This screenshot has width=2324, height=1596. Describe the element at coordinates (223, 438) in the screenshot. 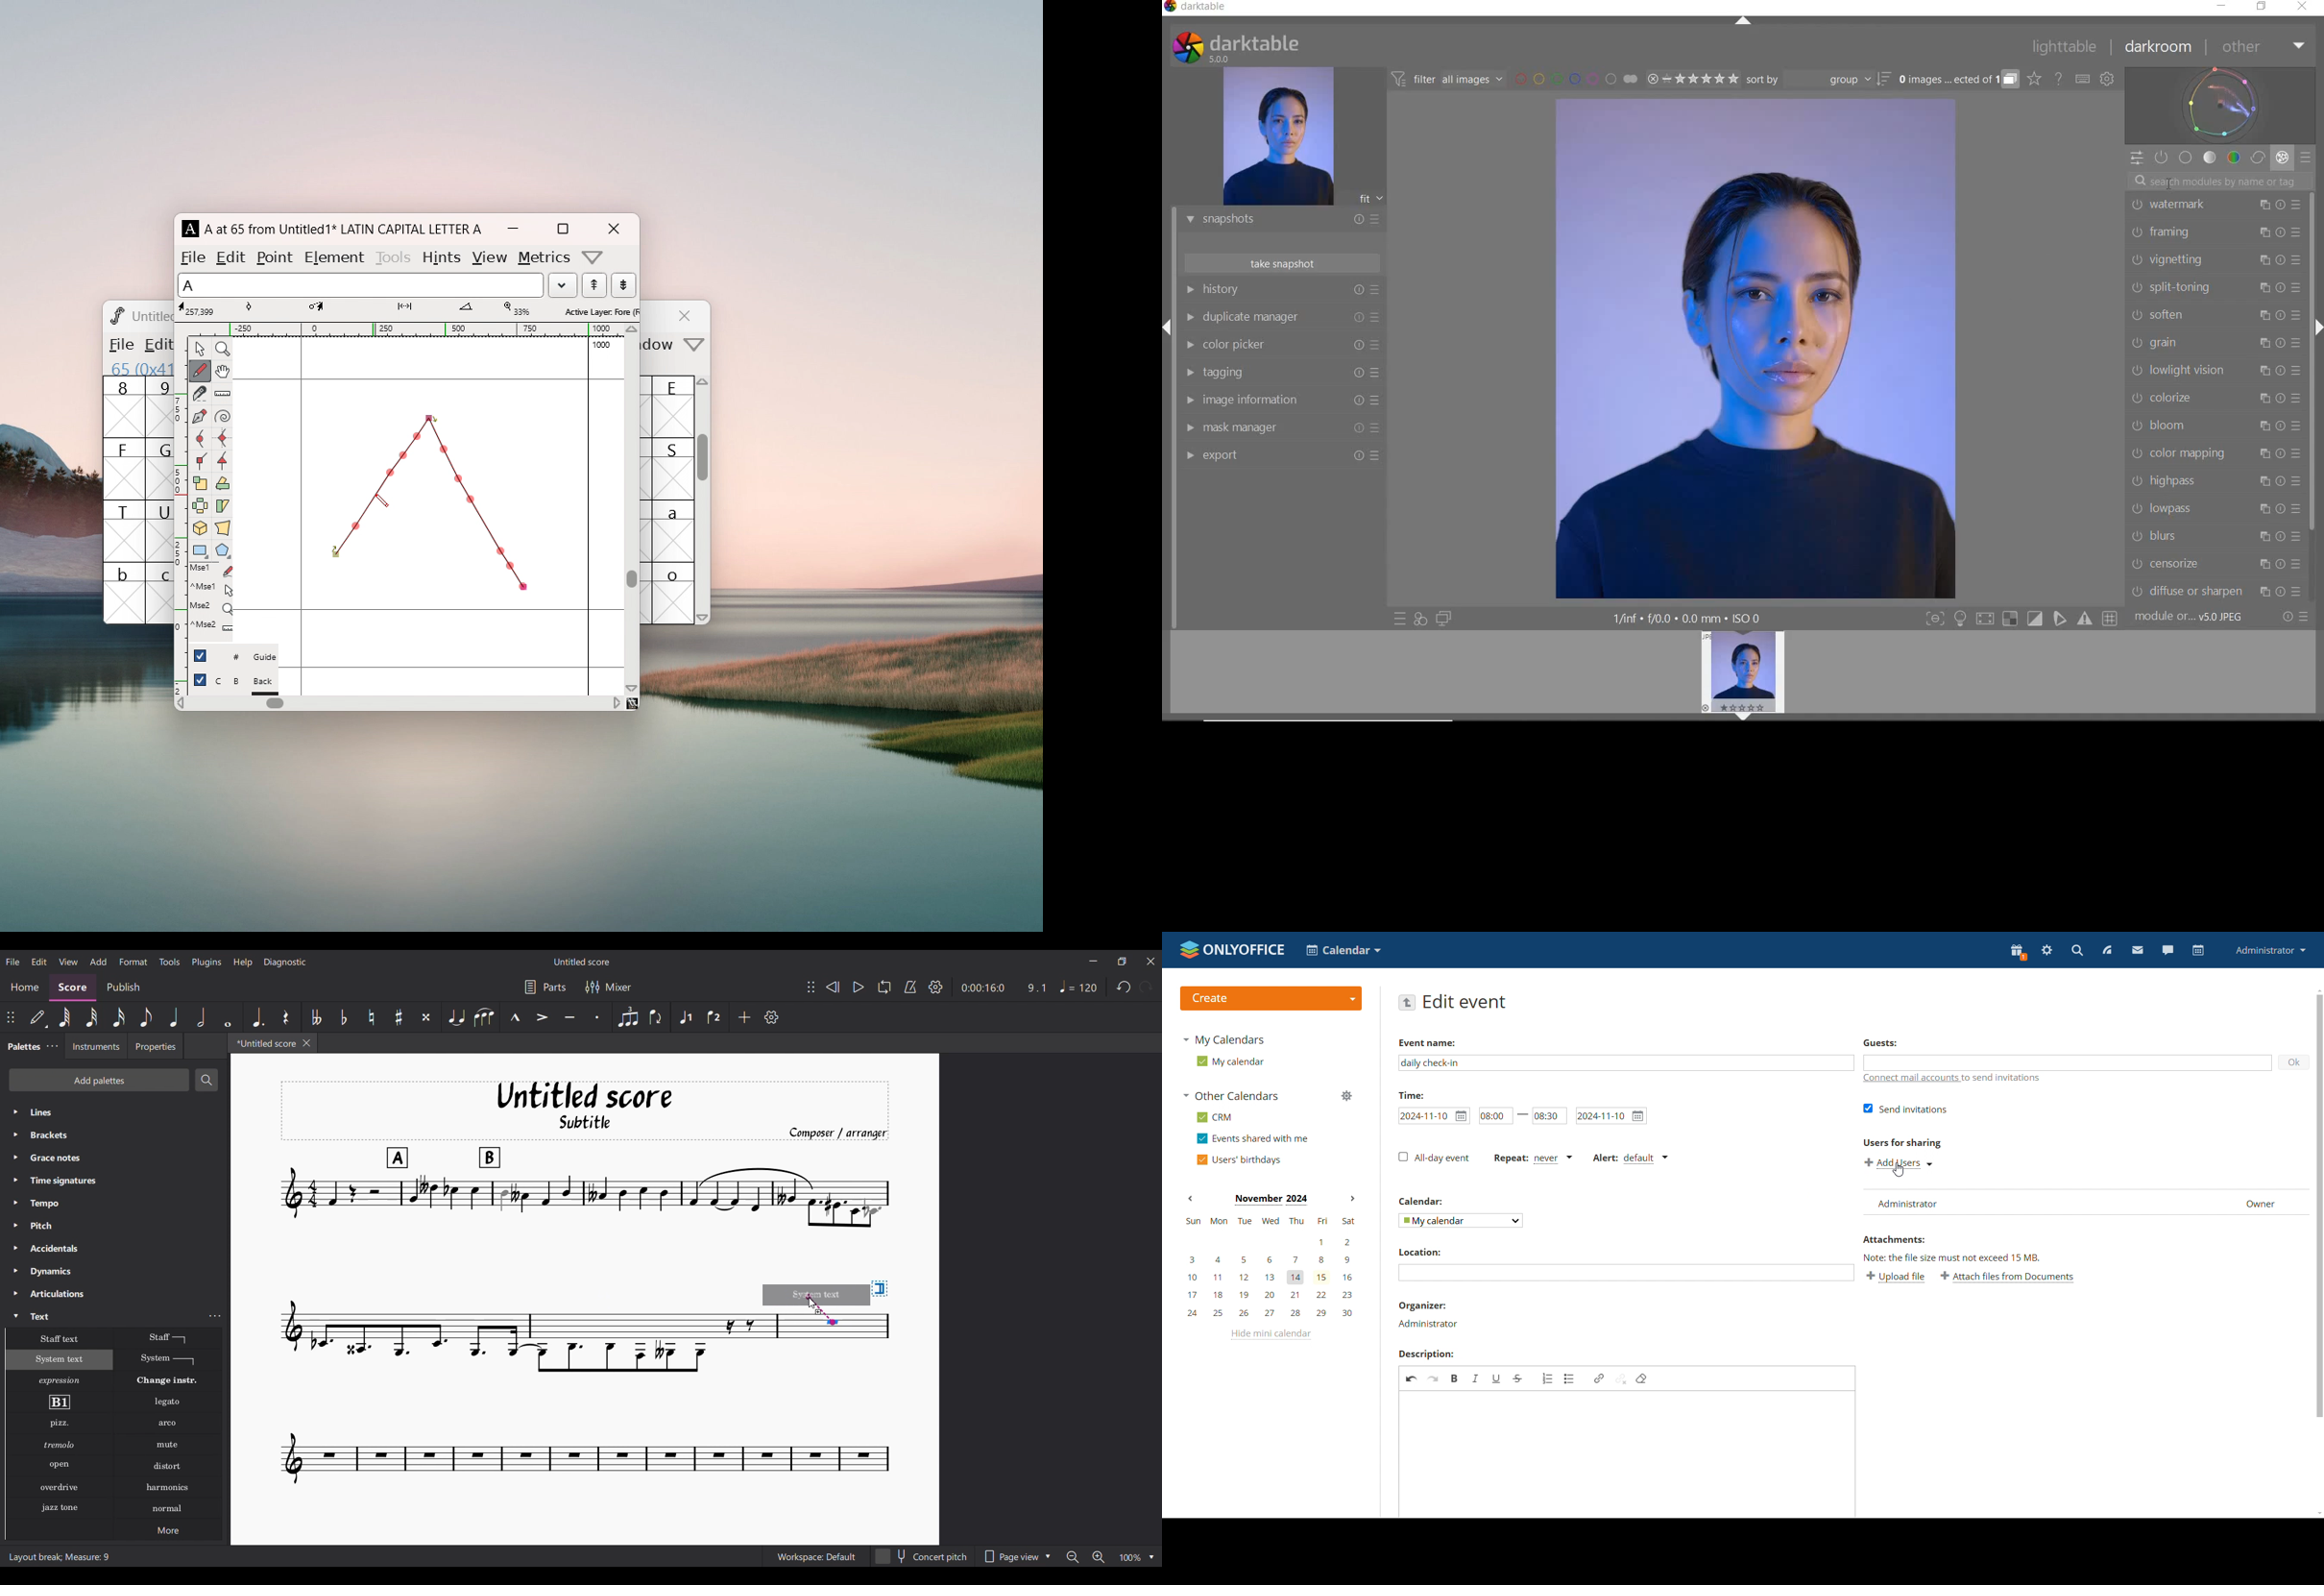

I see `add a curve point always horizontal or vertical` at that location.